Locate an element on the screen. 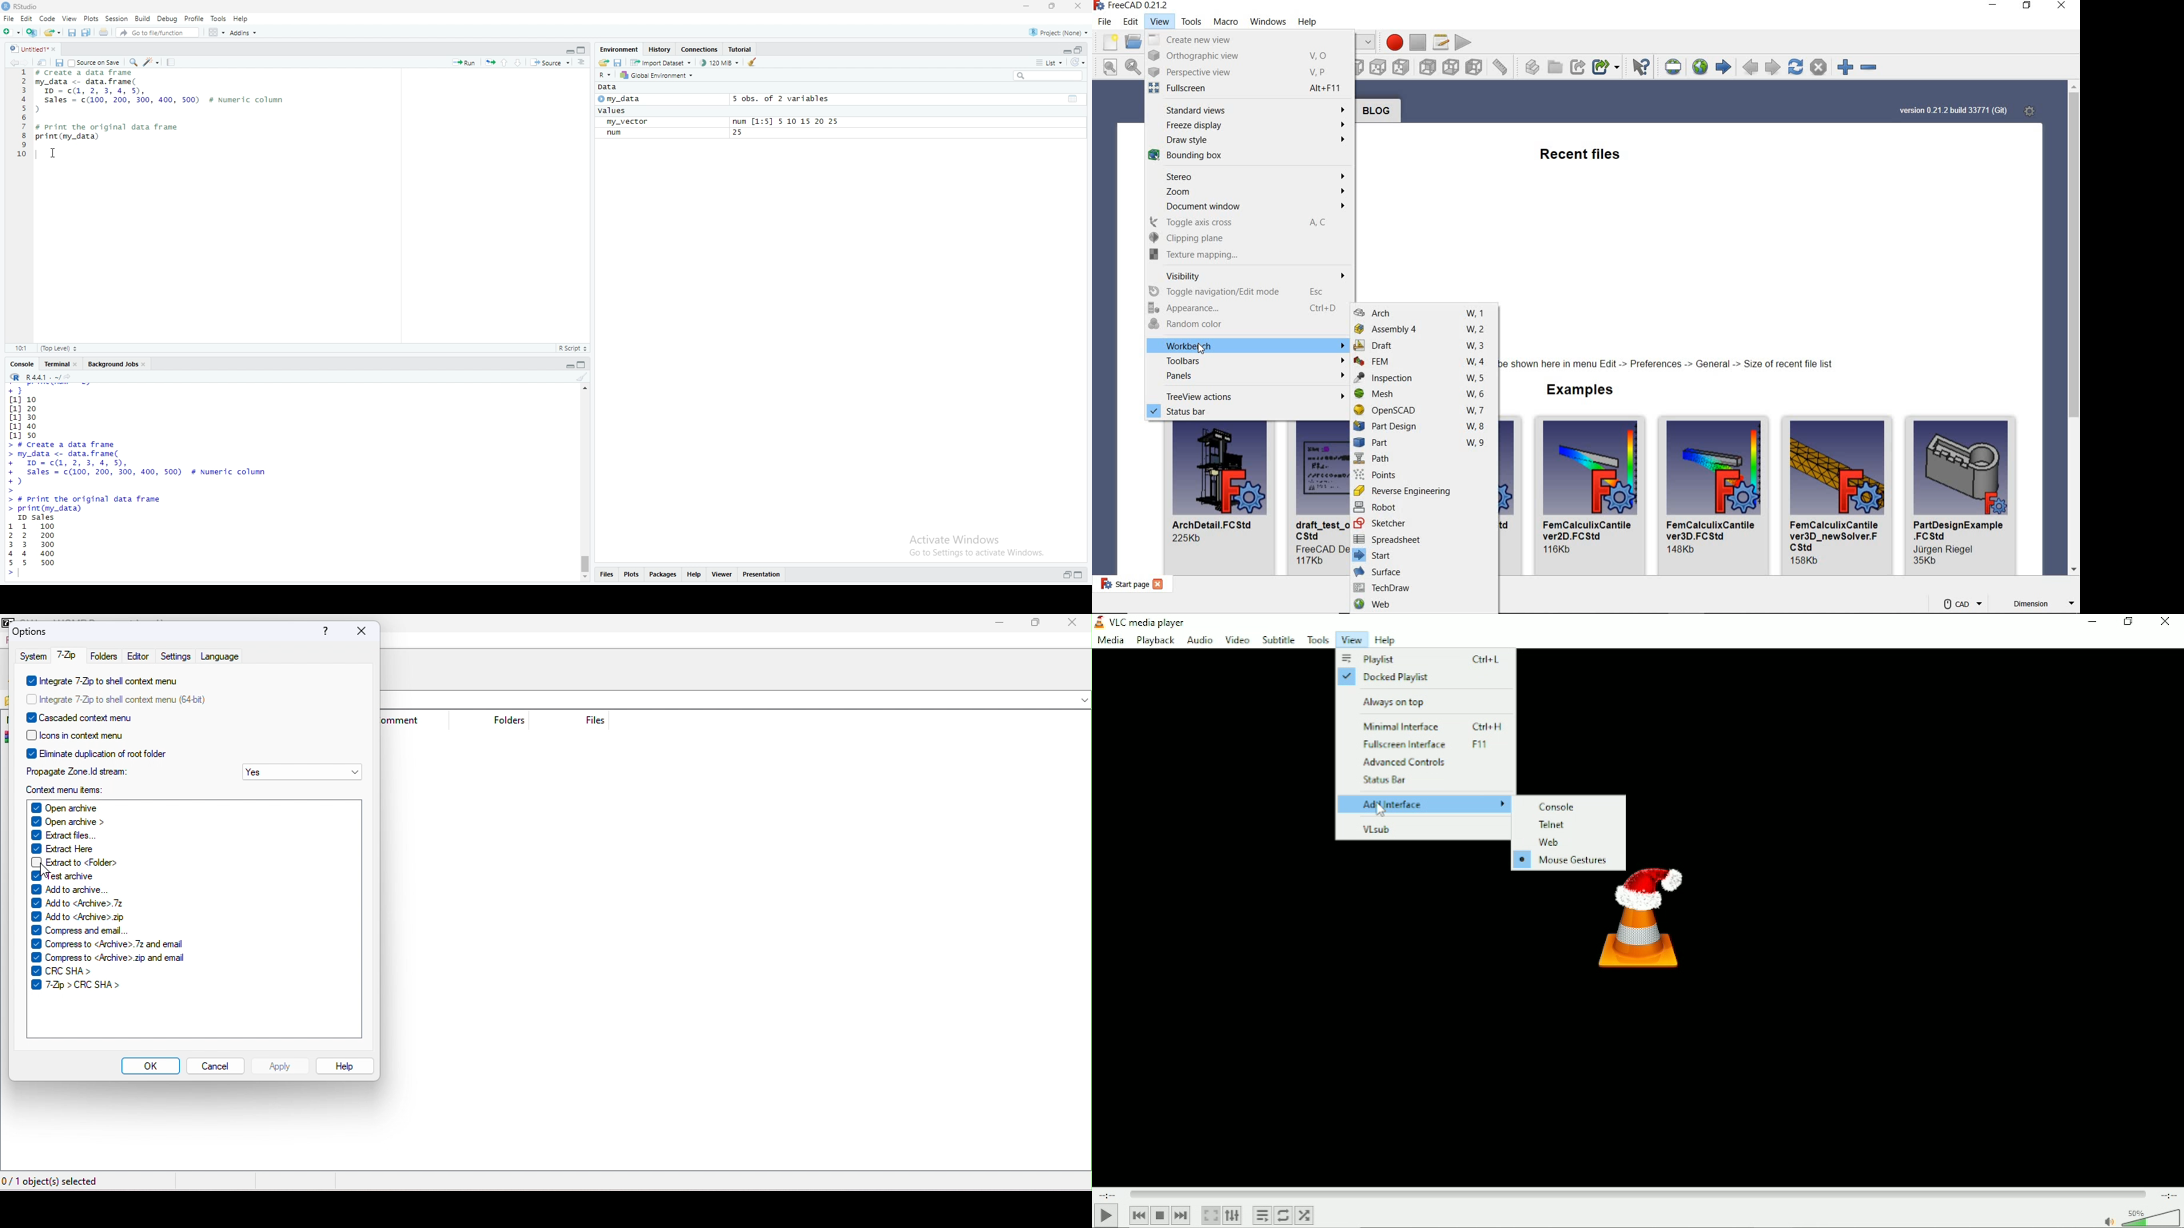 The height and width of the screenshot is (1232, 2184). MAKE SUB-LINK is located at coordinates (1608, 66).